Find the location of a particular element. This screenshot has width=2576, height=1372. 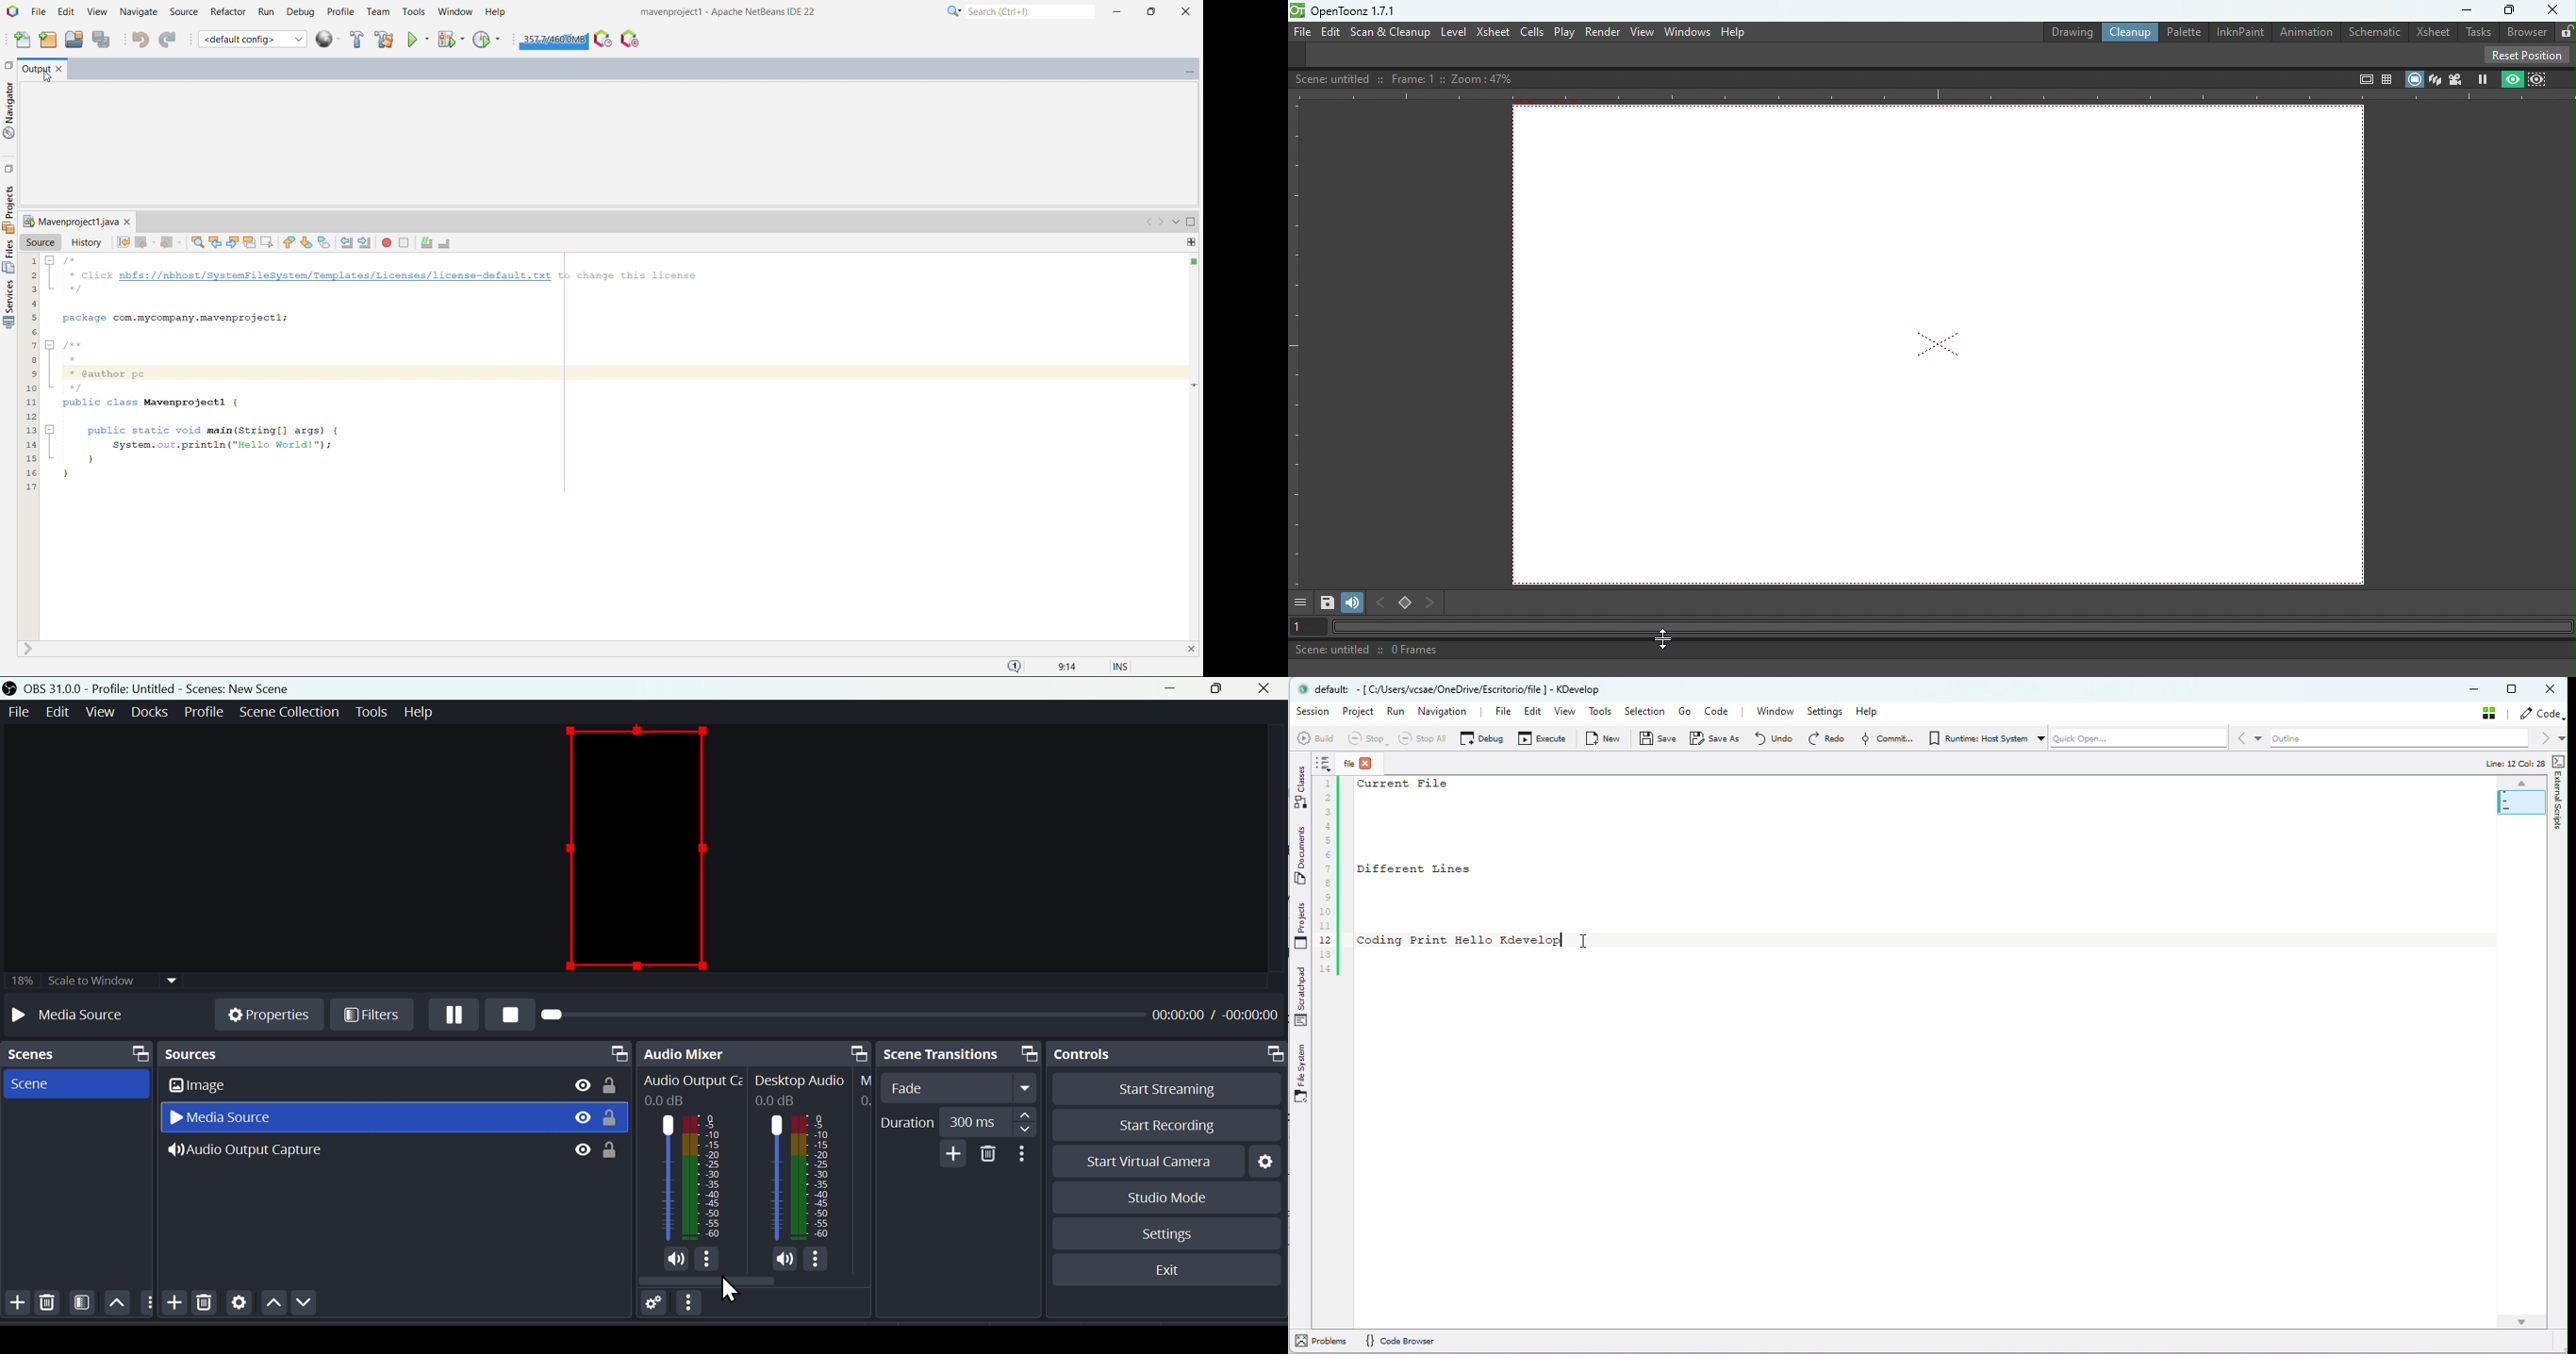

Delete is located at coordinates (51, 1306).